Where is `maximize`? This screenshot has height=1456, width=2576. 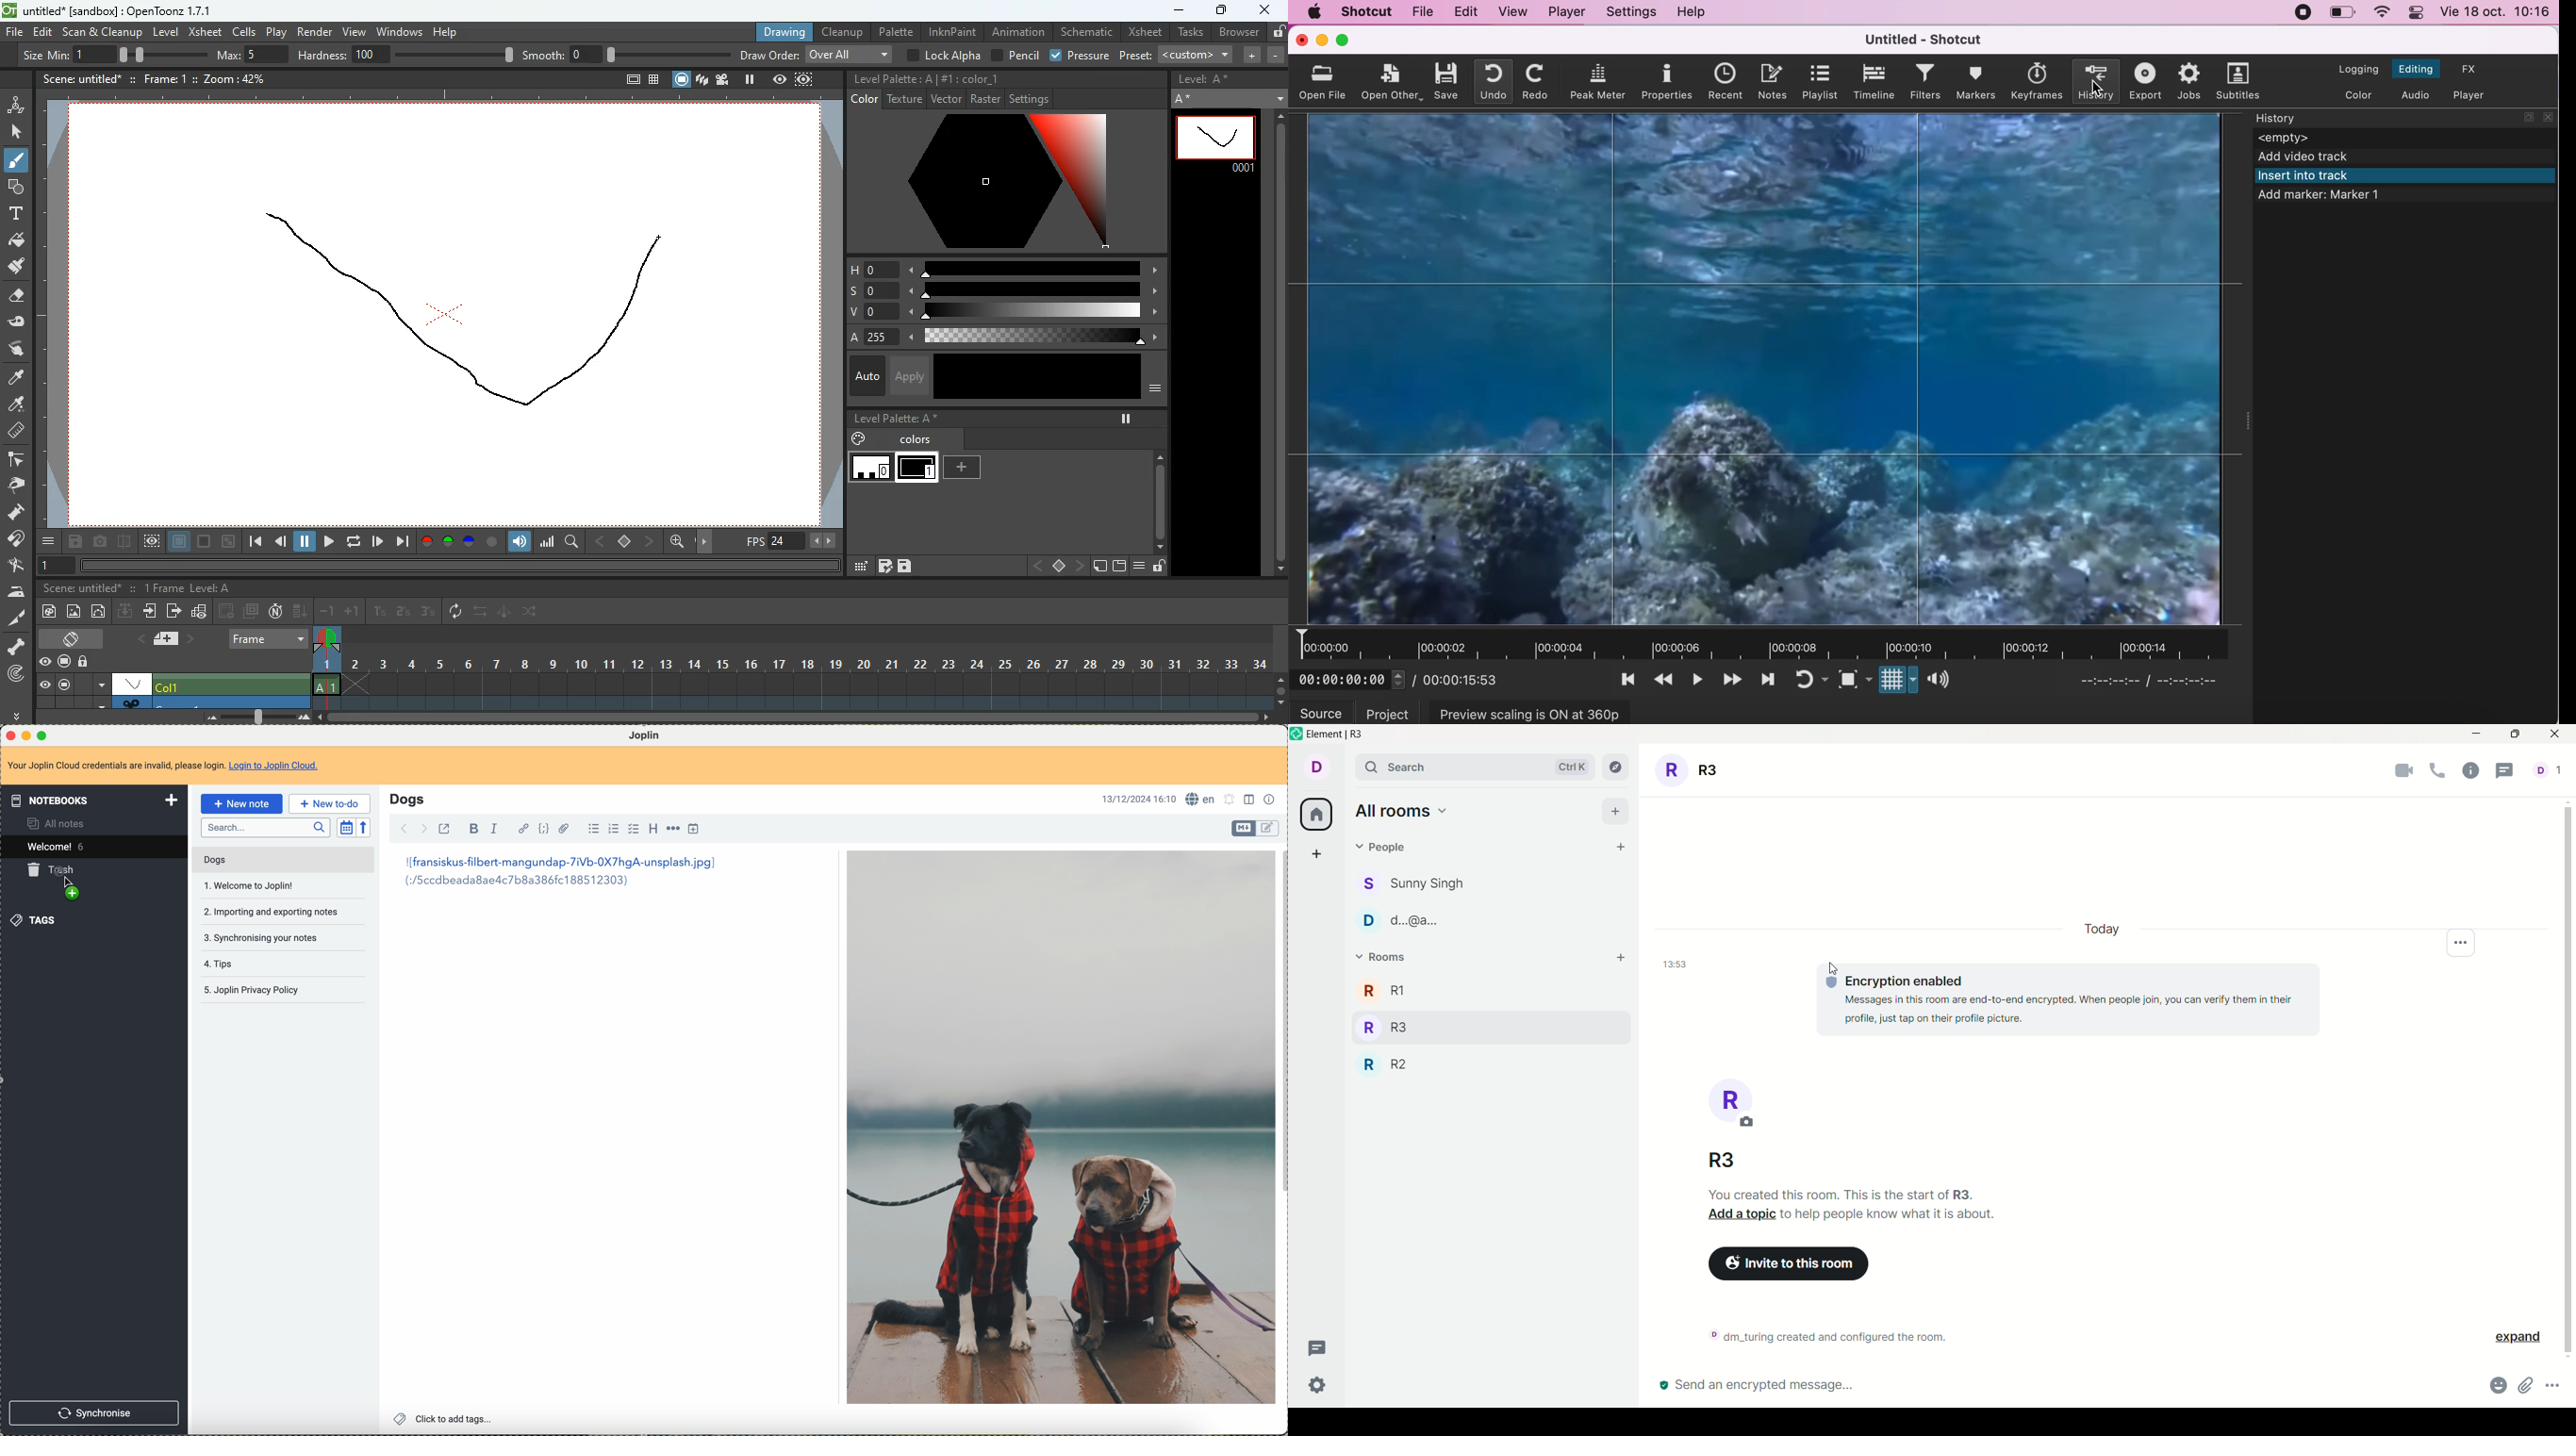 maximize is located at coordinates (2515, 736).